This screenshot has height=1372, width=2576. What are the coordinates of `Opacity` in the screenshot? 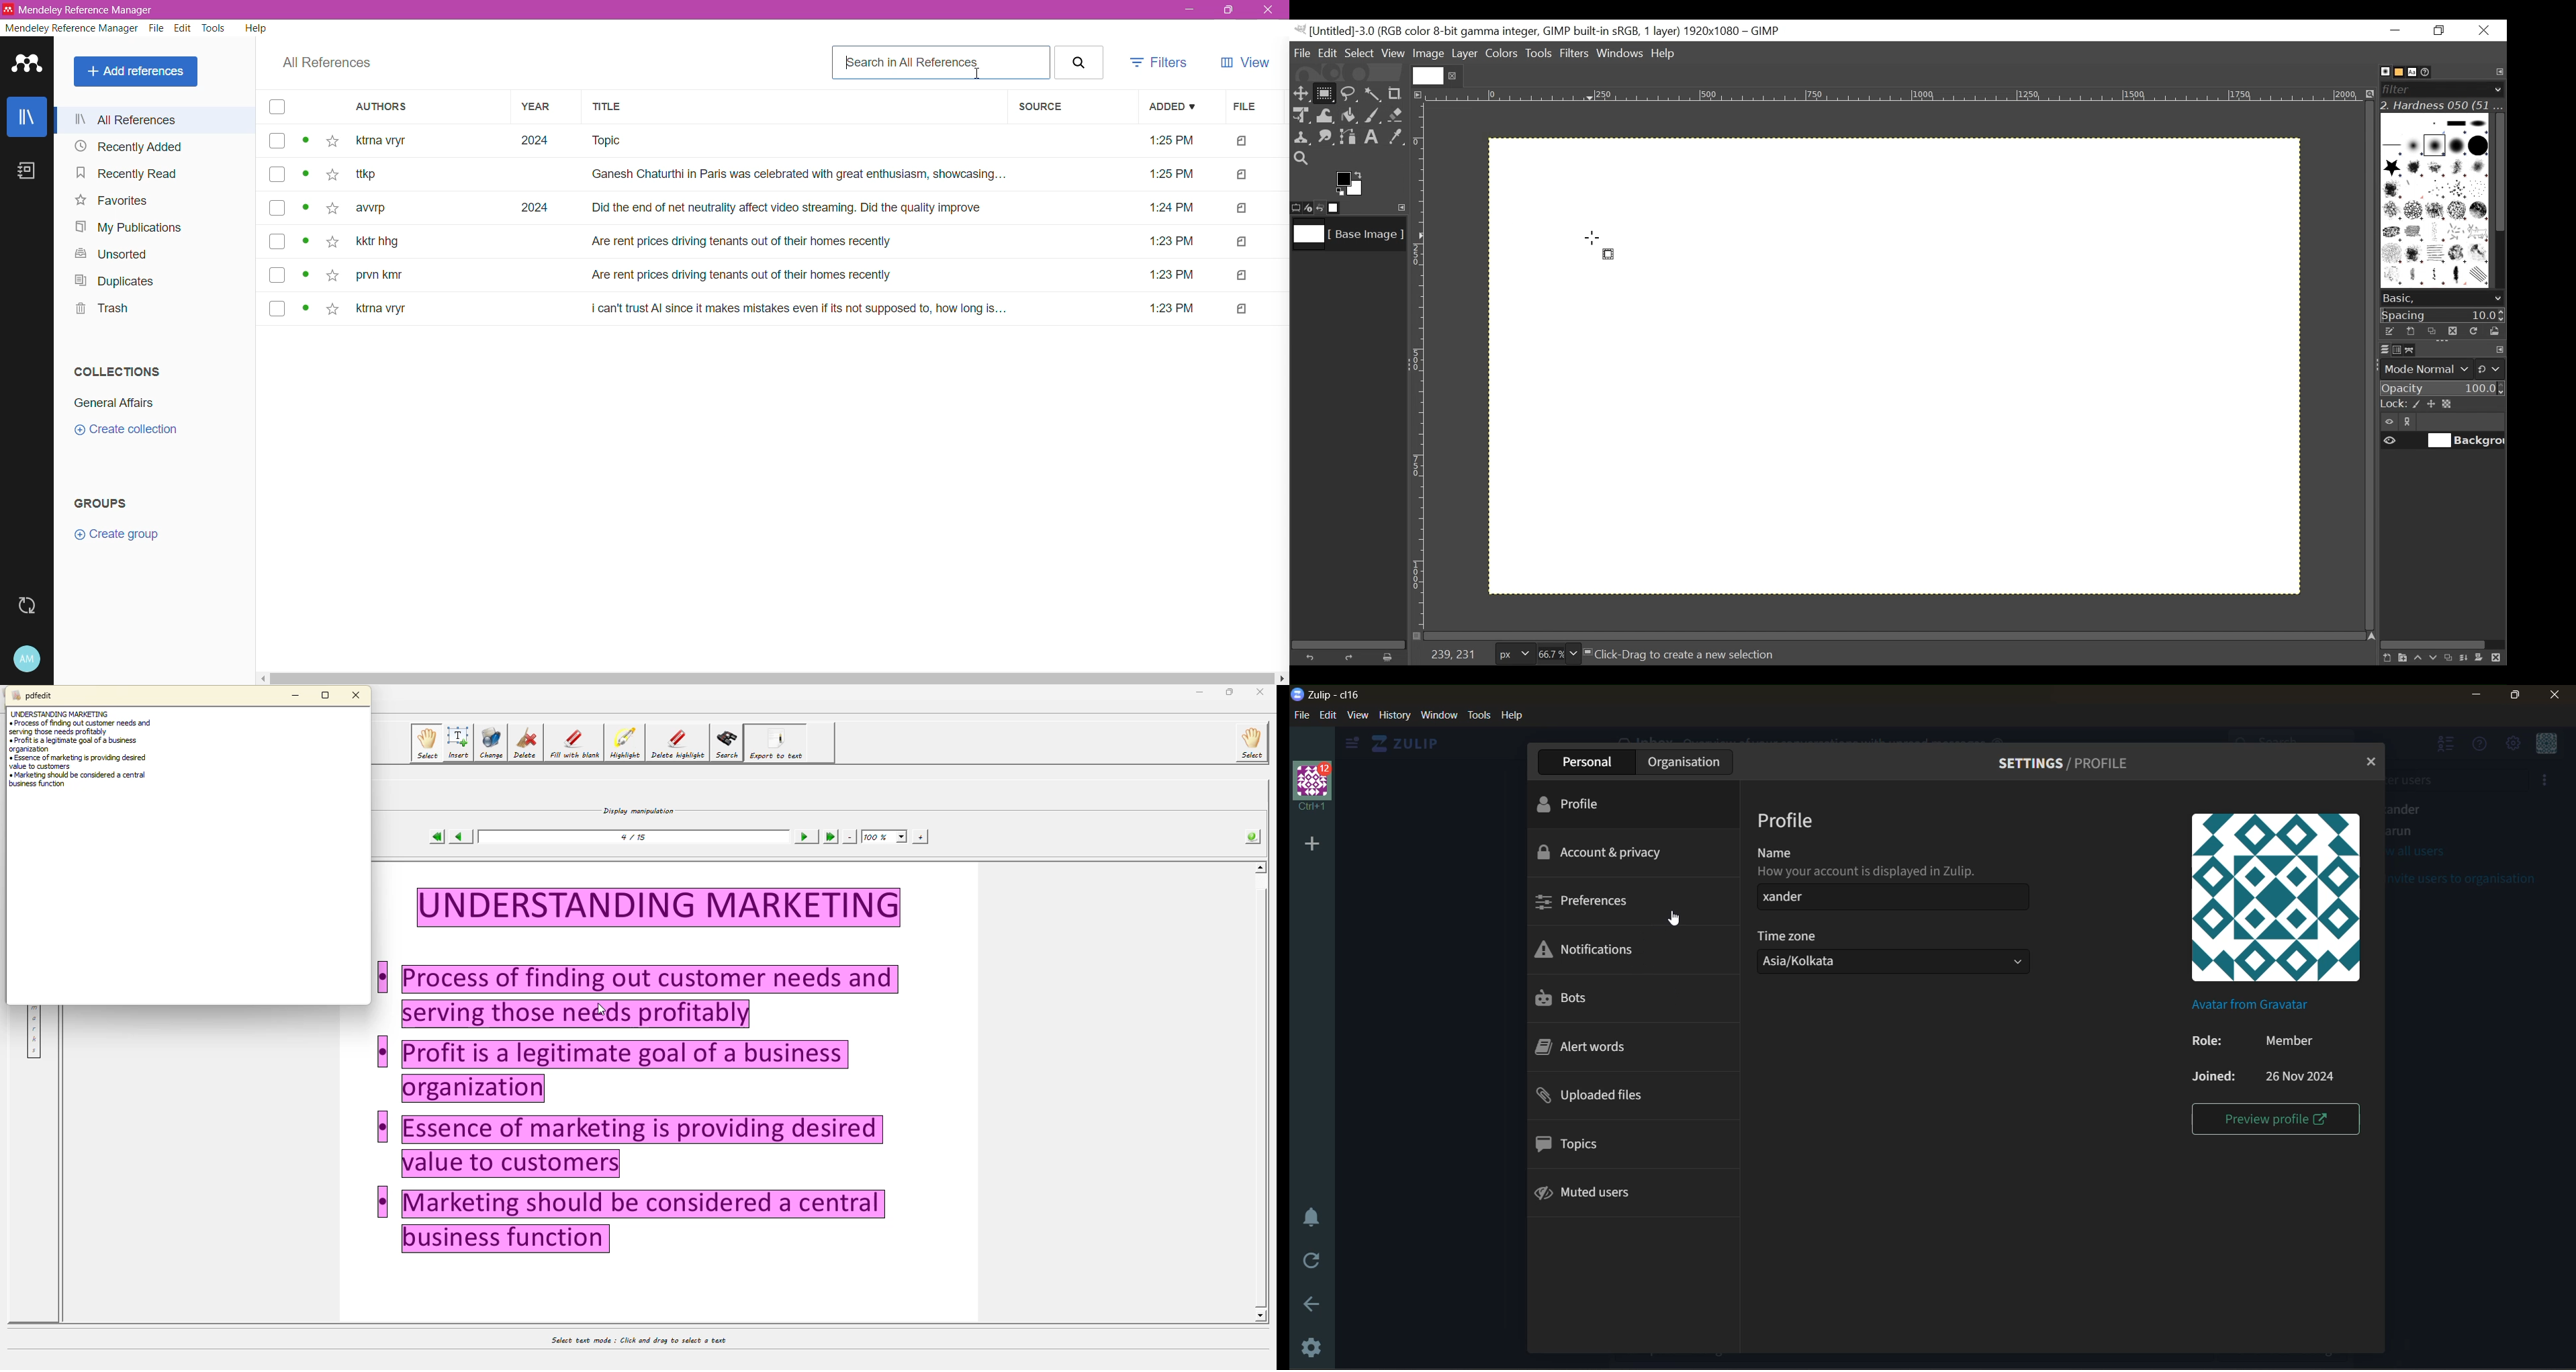 It's located at (2441, 389).